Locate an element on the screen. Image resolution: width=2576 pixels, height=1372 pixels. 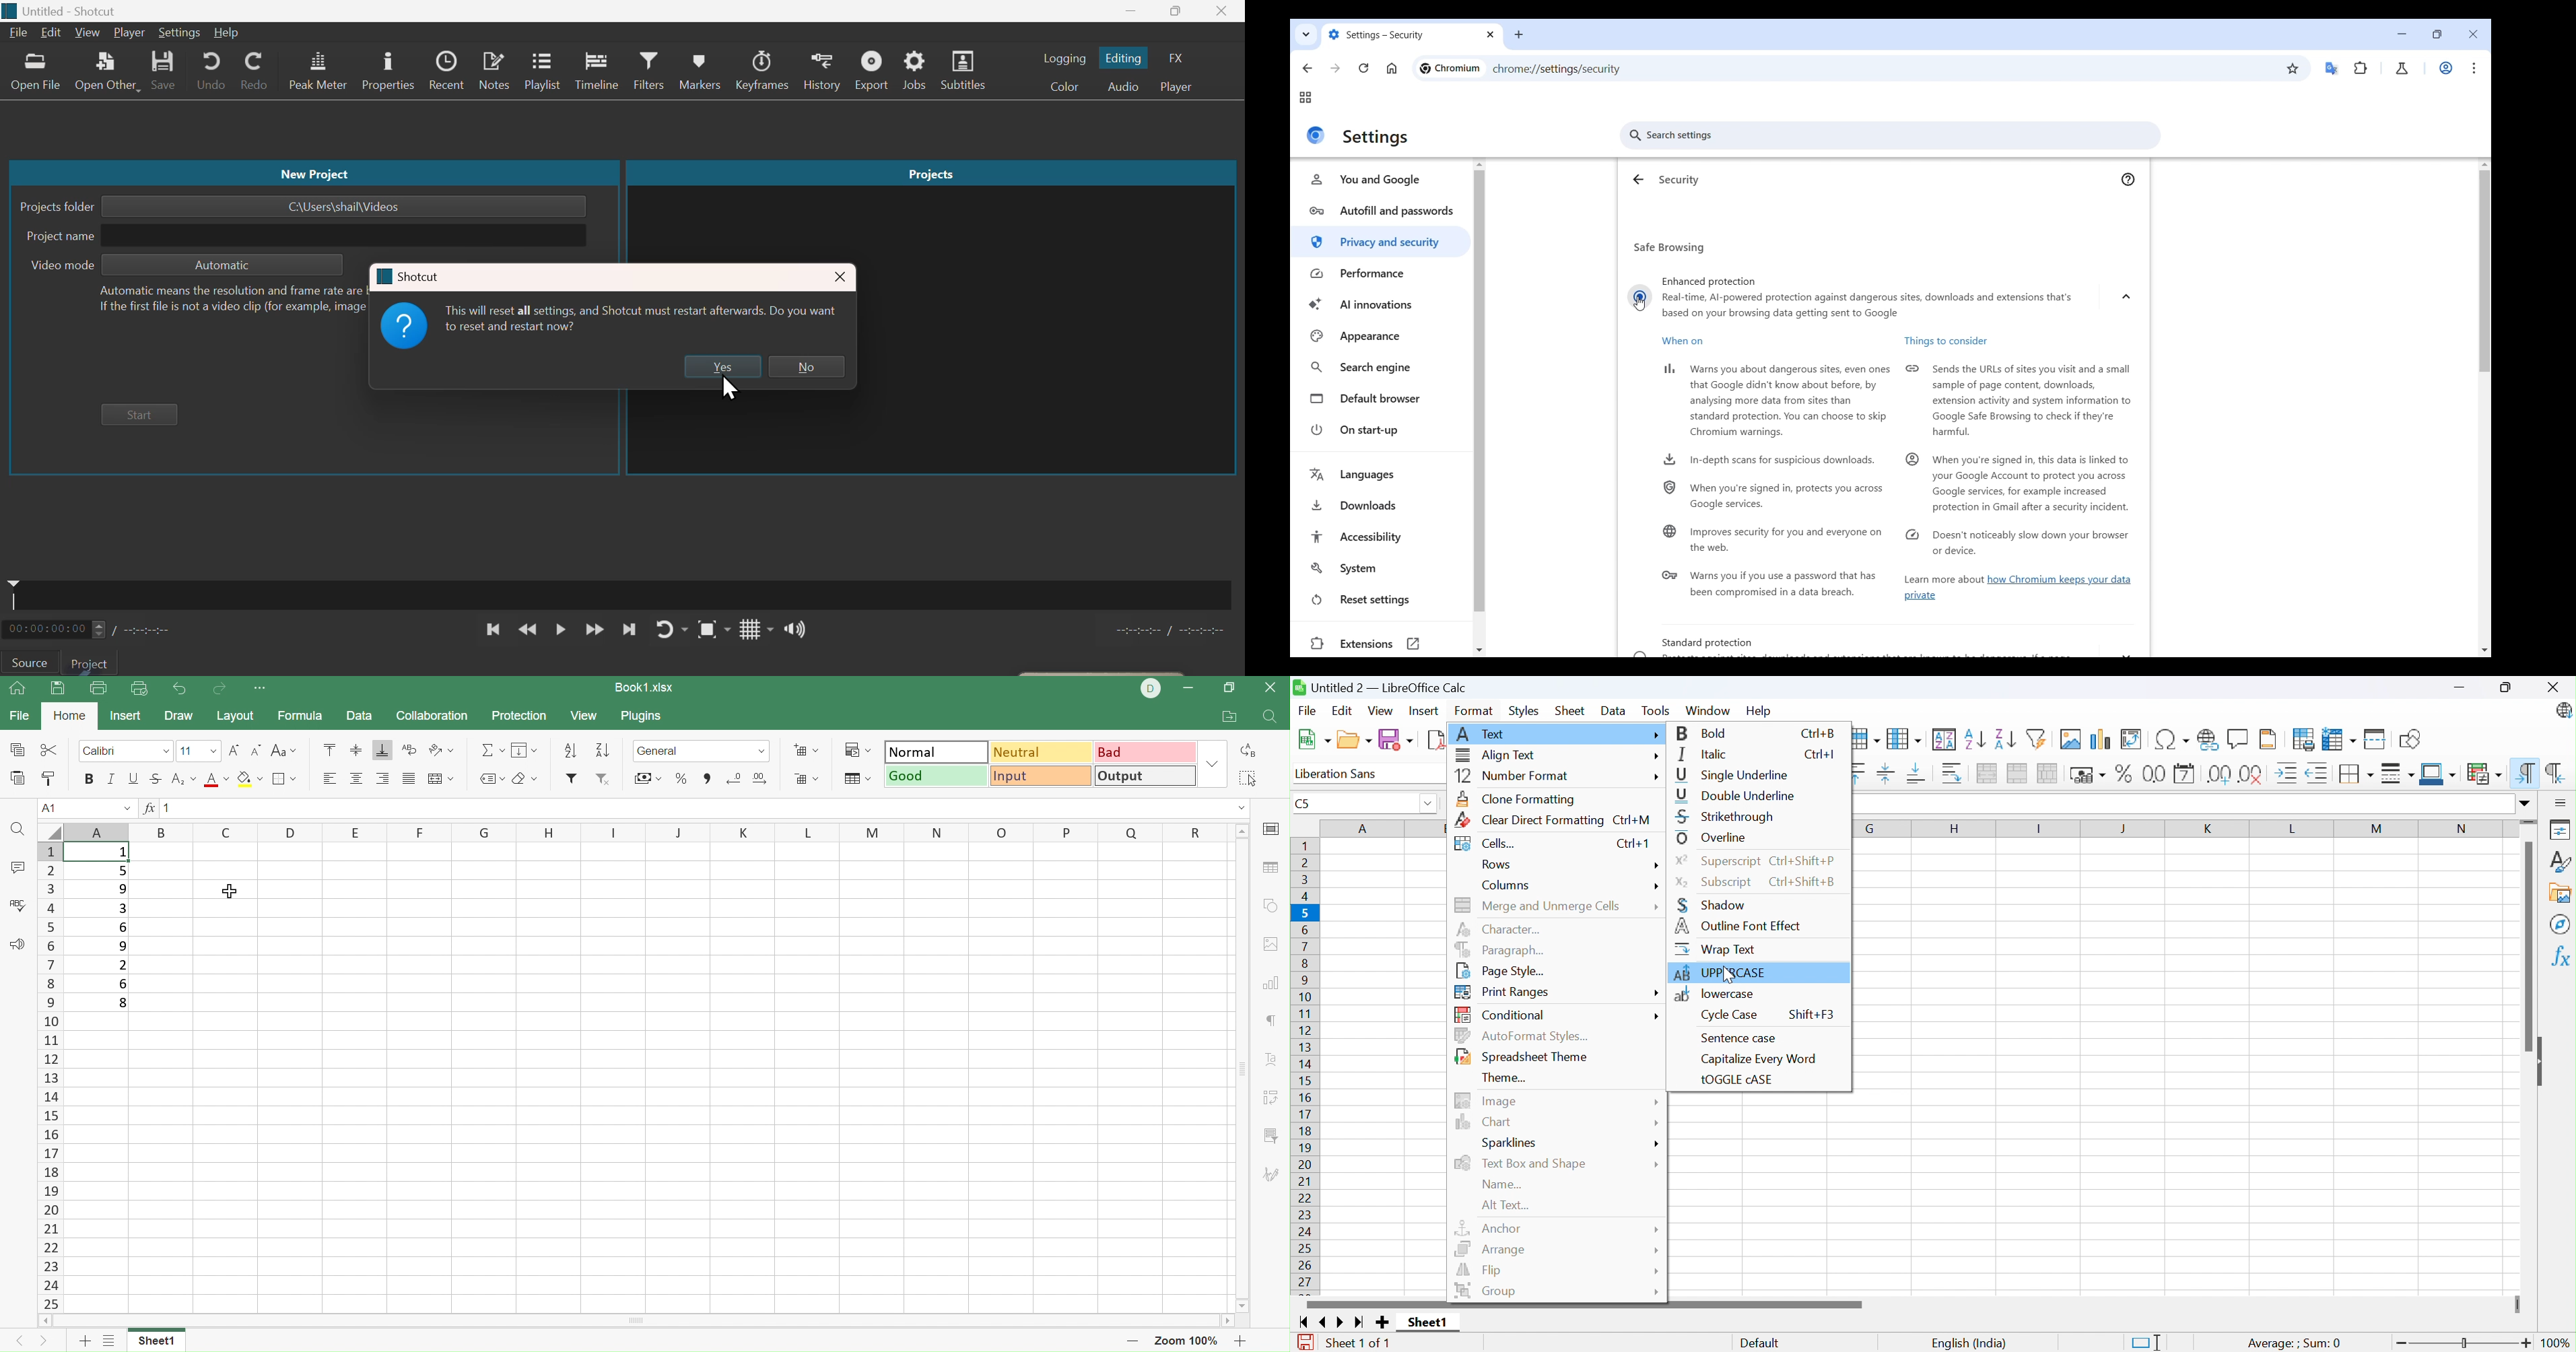
Find is located at coordinates (1270, 718).